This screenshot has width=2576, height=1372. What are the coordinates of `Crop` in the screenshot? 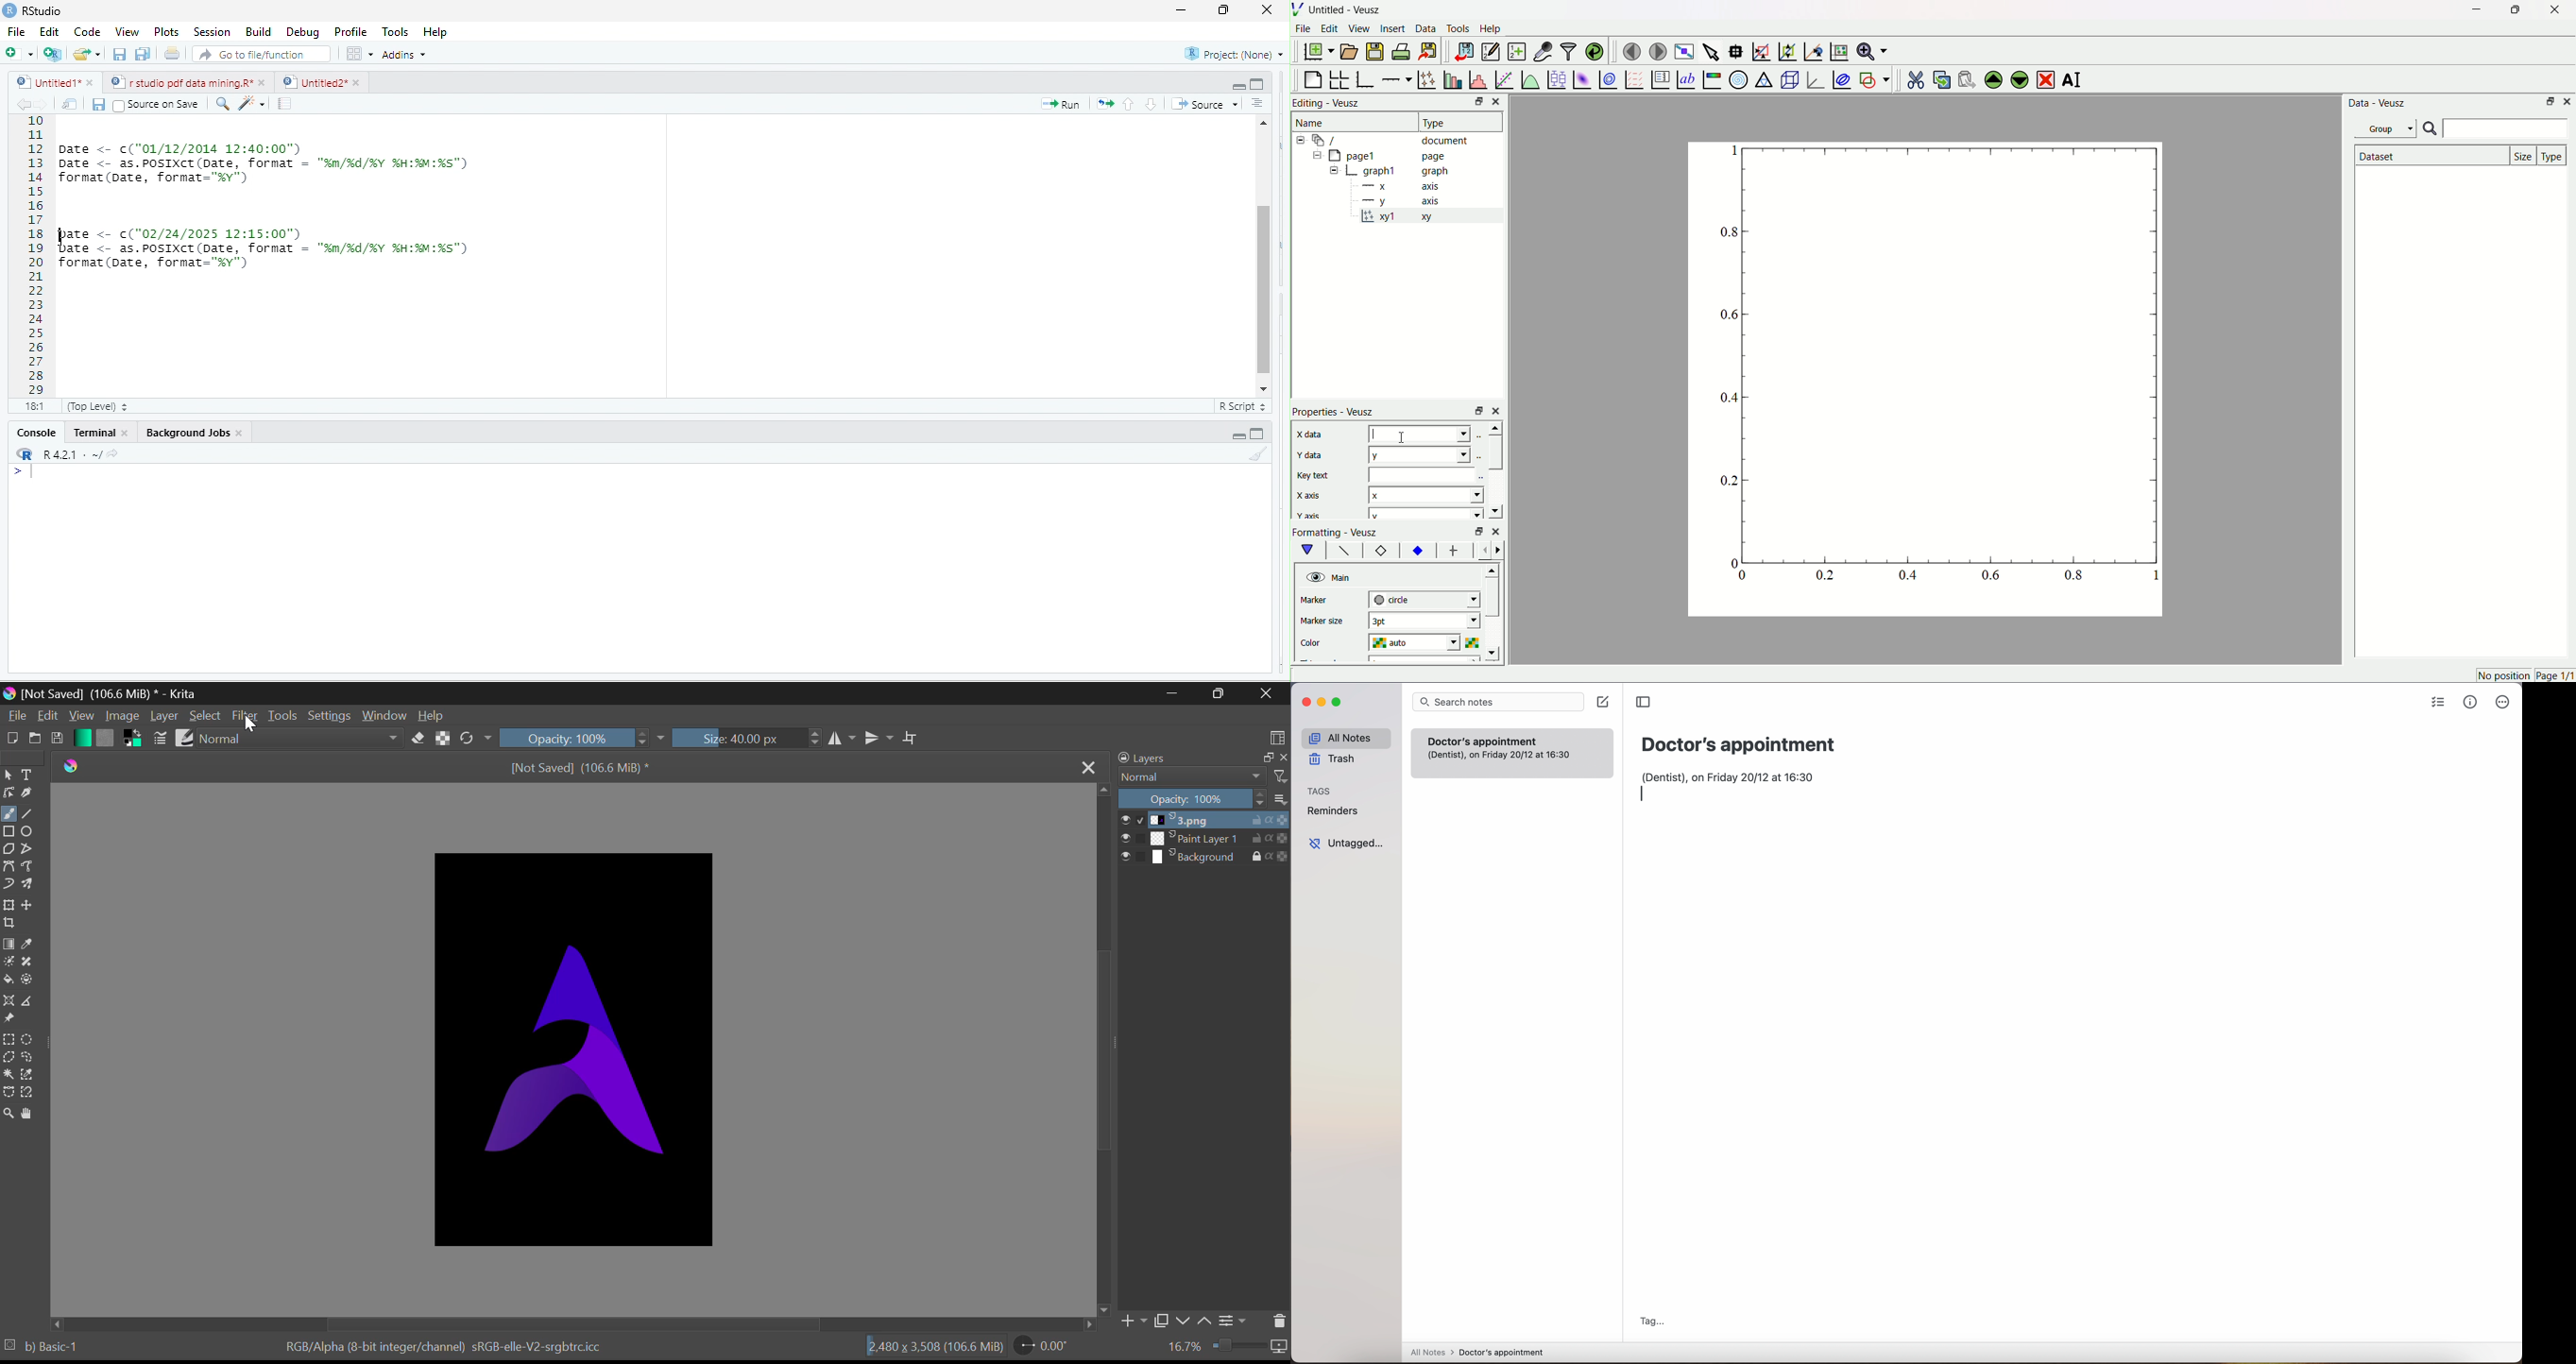 It's located at (11, 924).